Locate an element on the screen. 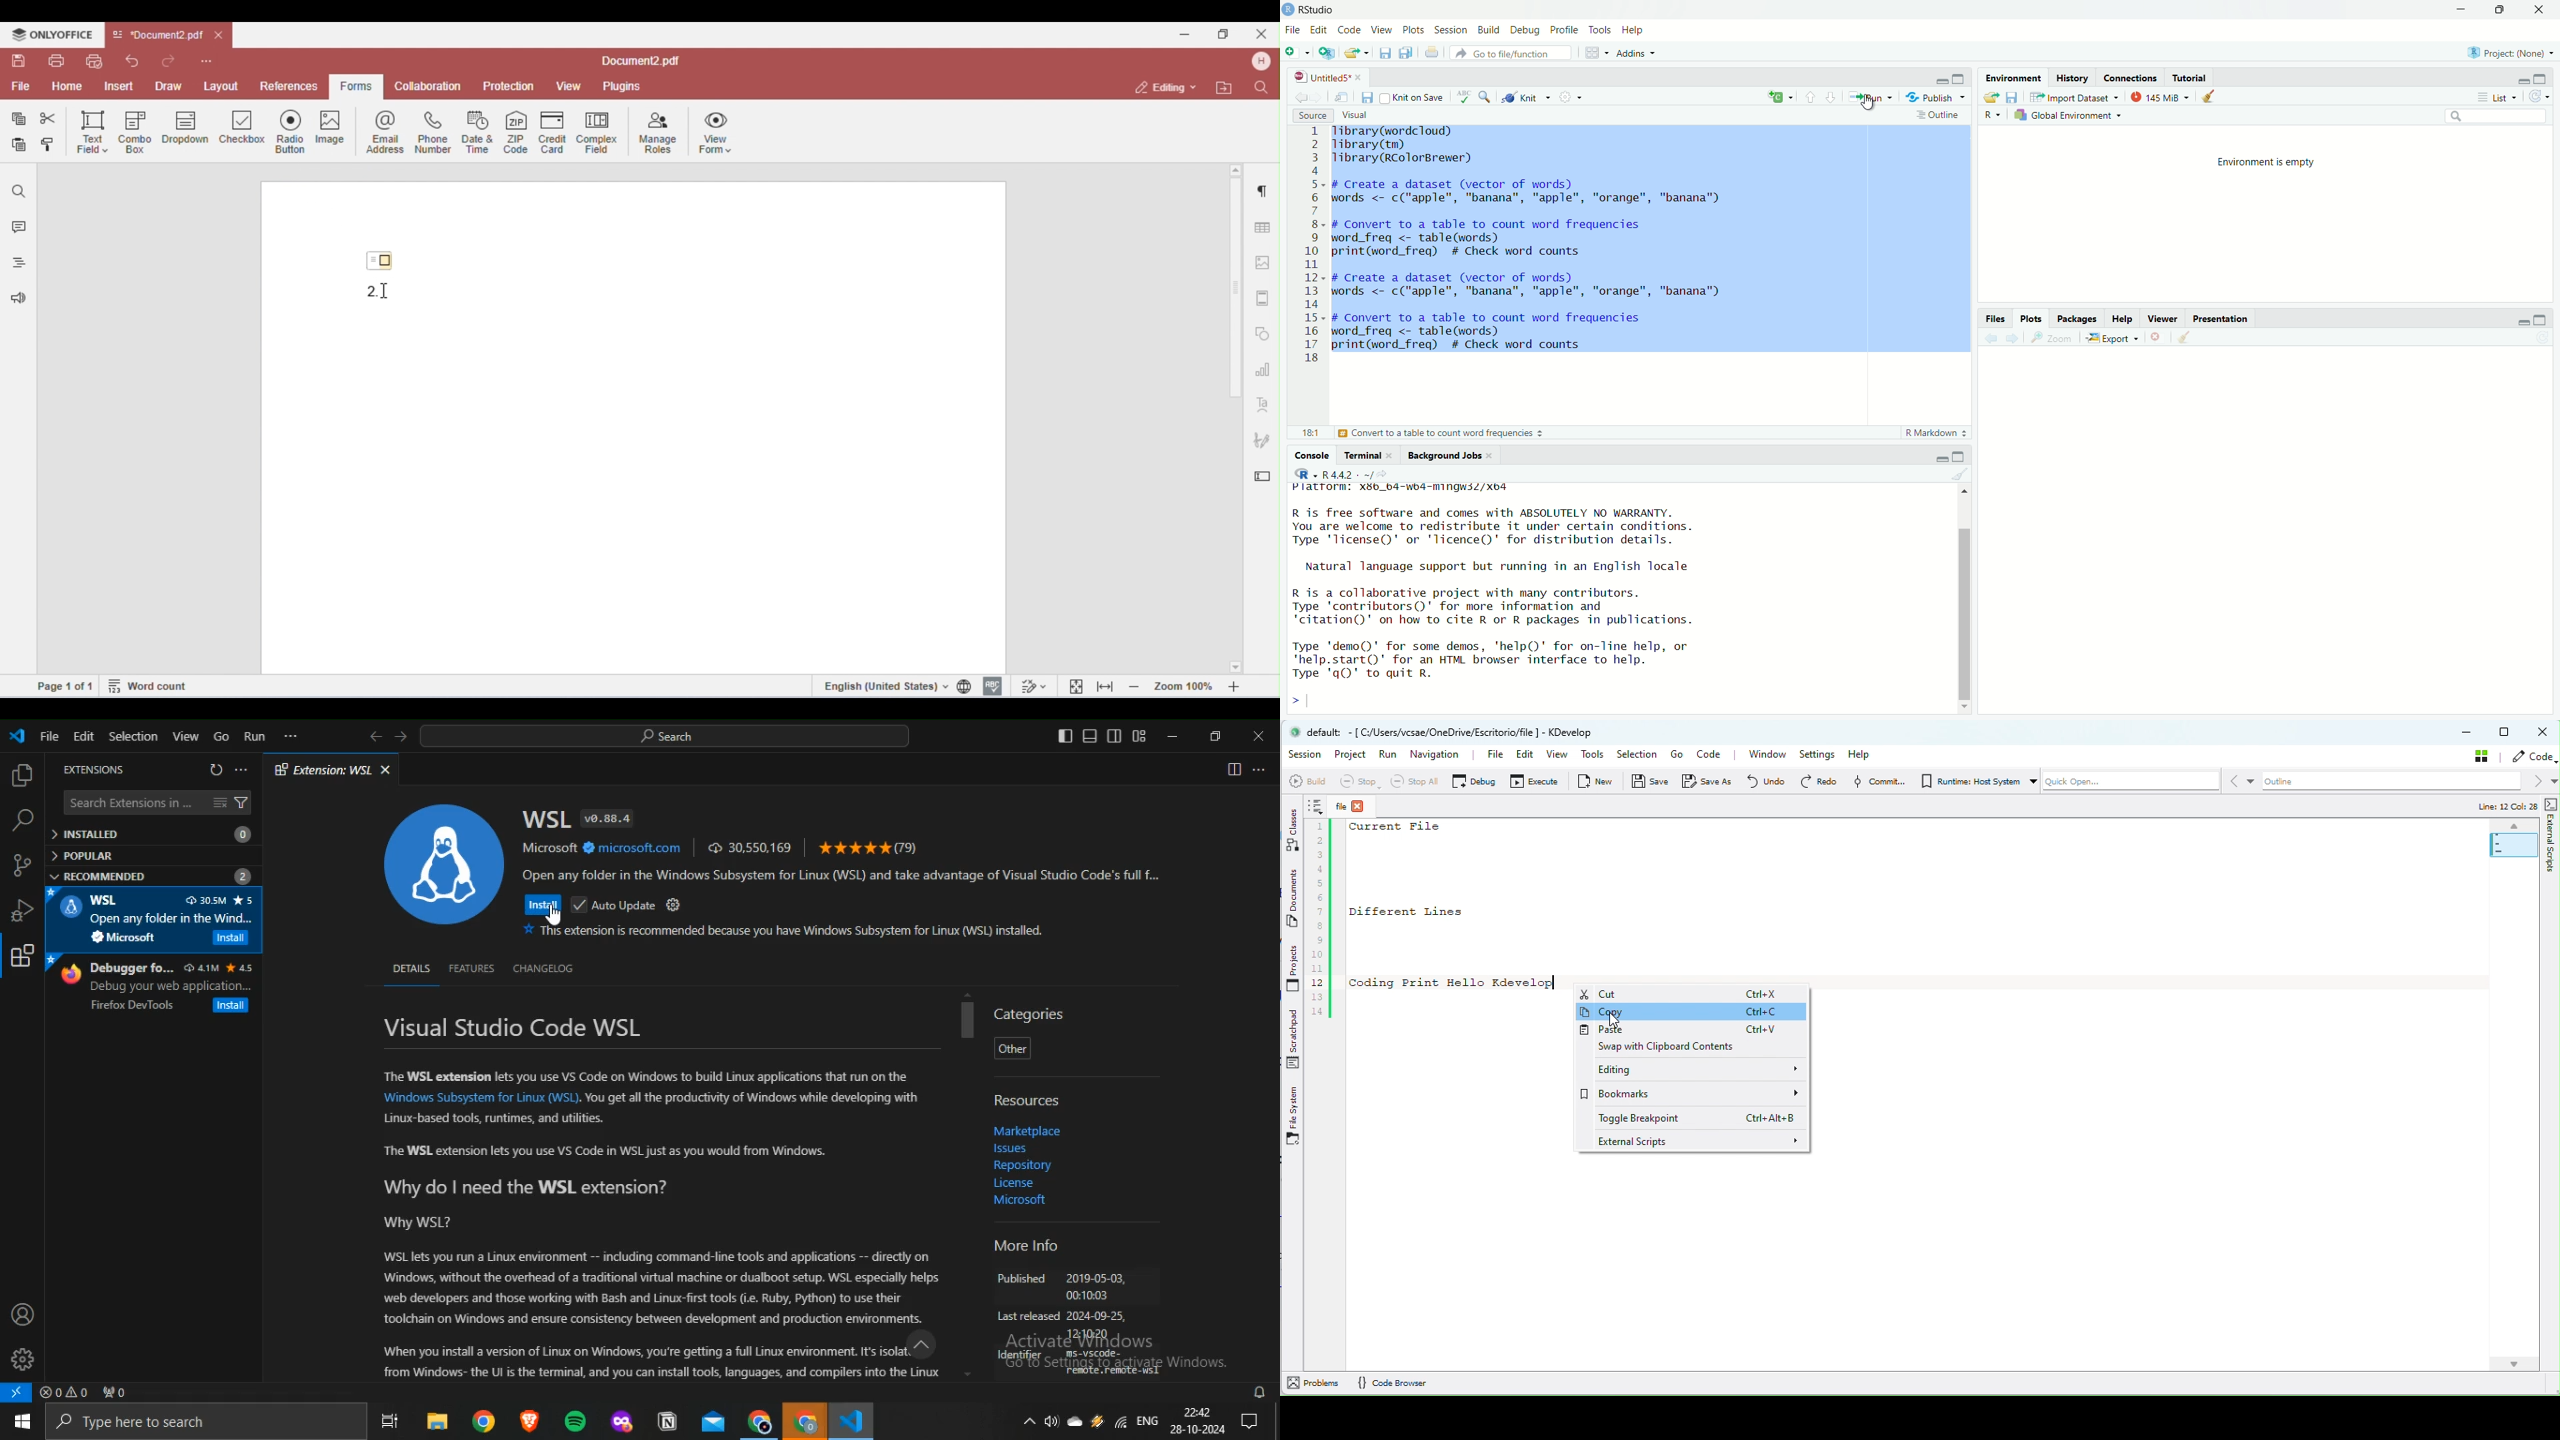 This screenshot has height=1456, width=2576. Viewer is located at coordinates (2163, 318).